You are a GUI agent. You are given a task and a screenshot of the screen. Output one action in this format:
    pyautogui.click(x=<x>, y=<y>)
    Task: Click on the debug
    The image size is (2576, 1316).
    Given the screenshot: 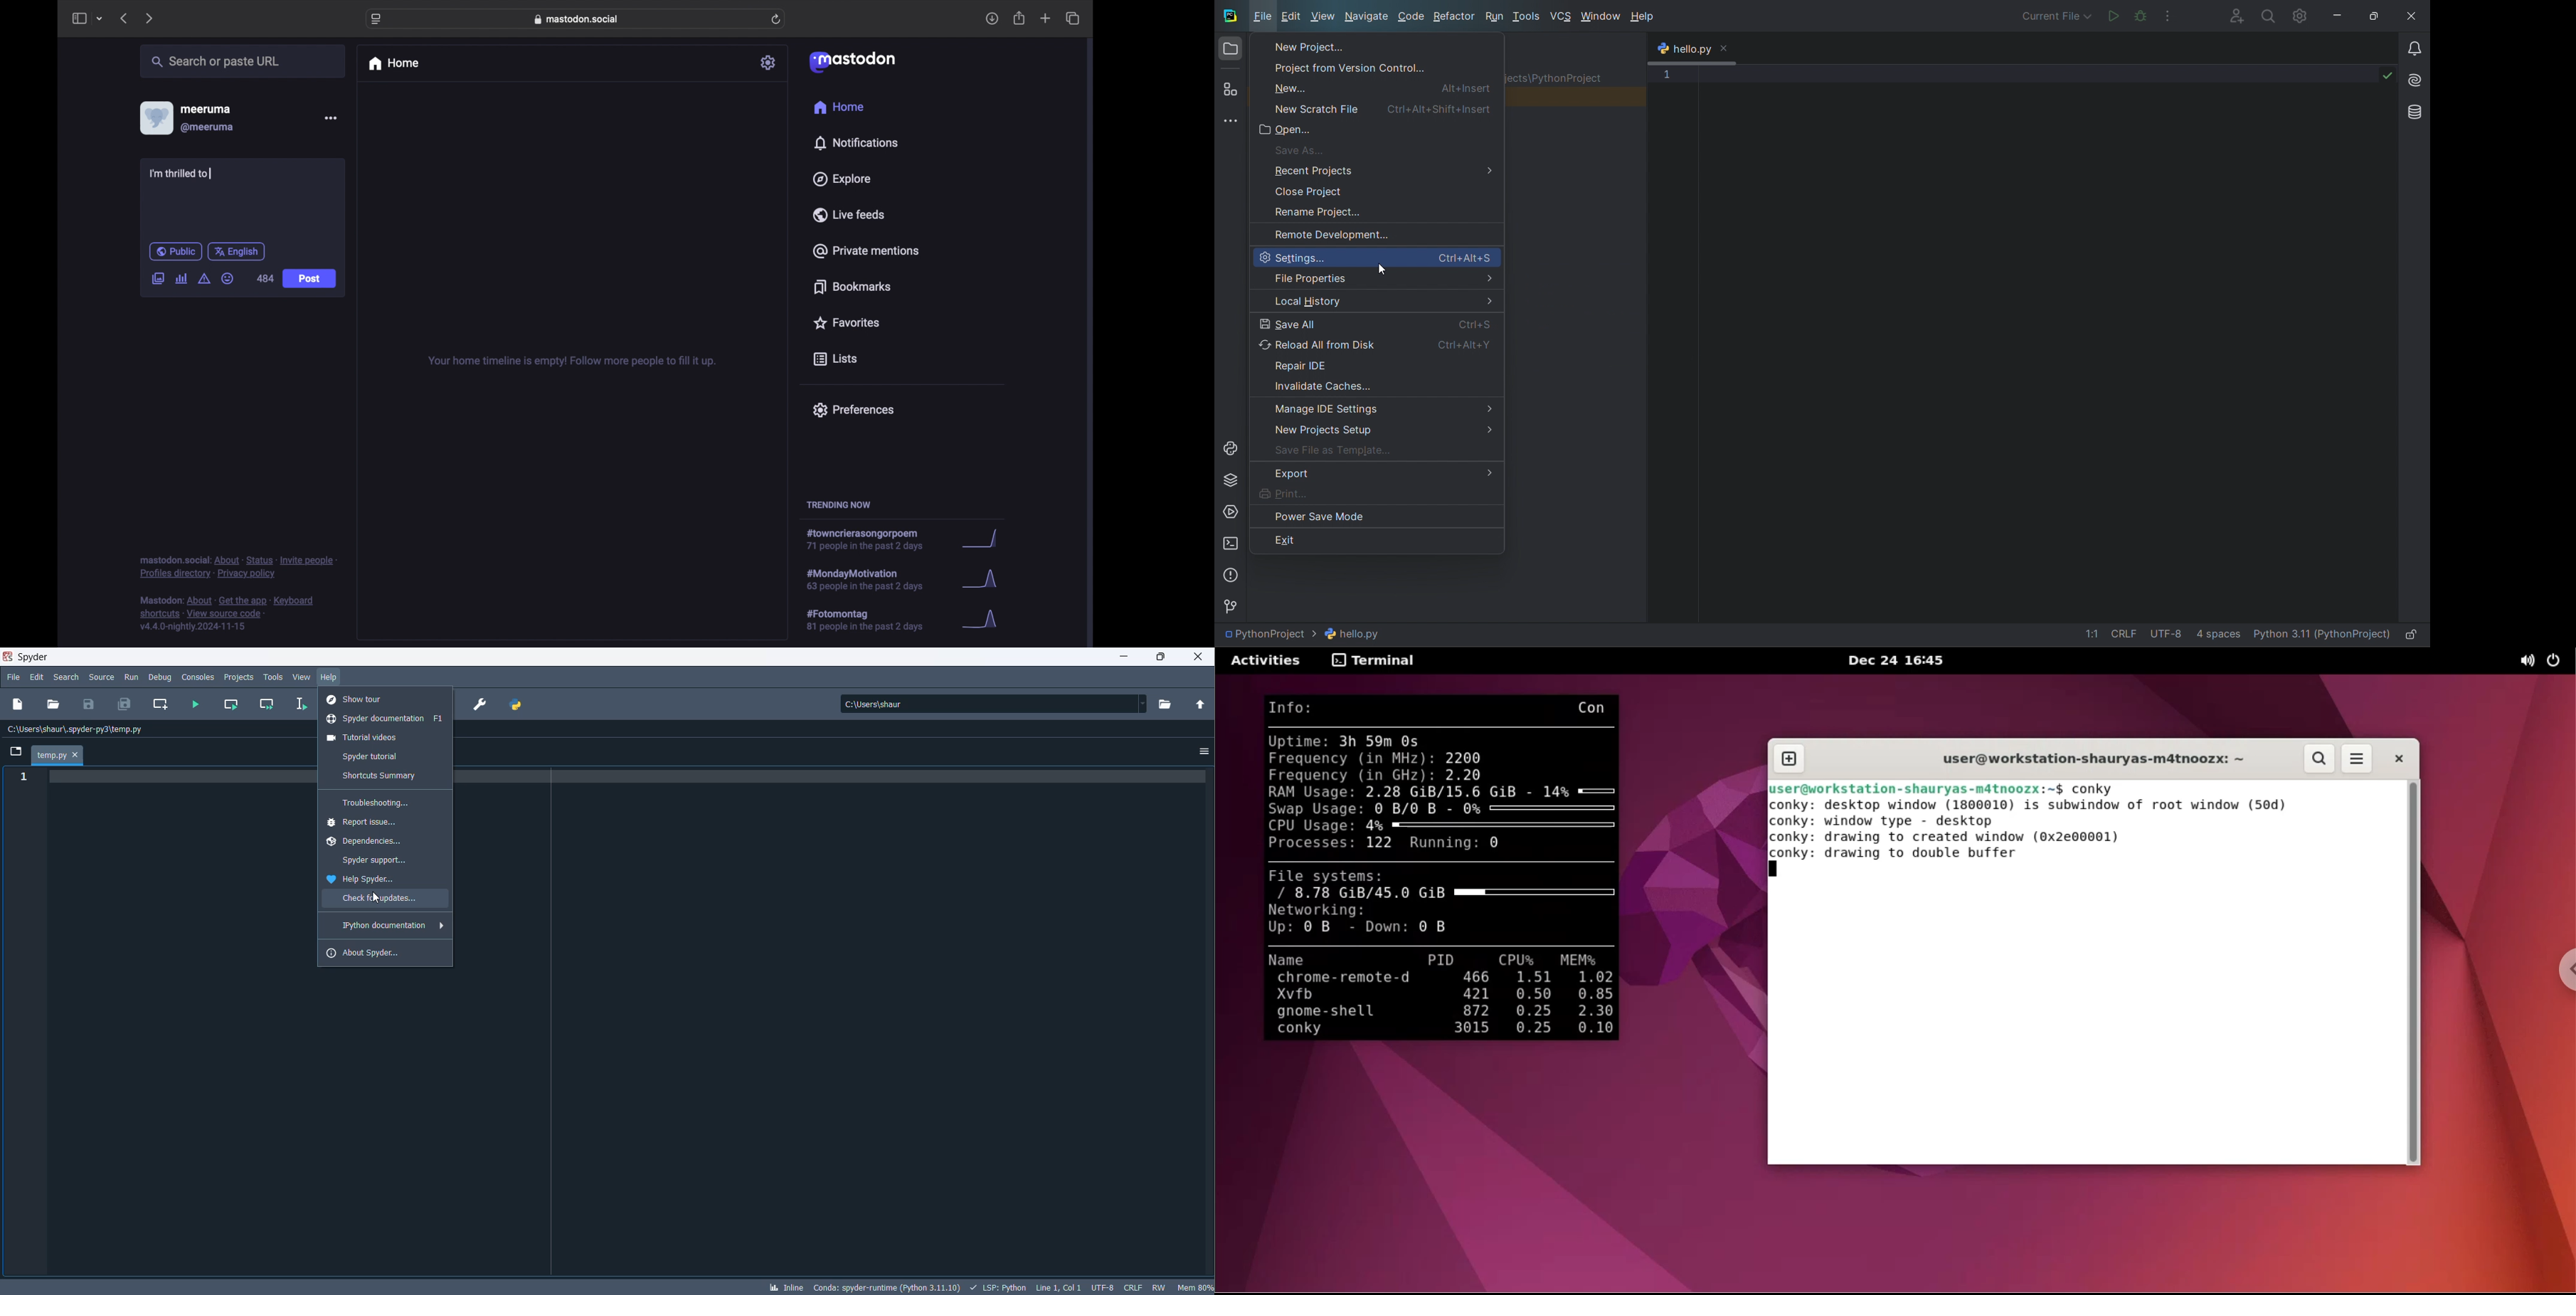 What is the action you would take?
    pyautogui.click(x=161, y=677)
    